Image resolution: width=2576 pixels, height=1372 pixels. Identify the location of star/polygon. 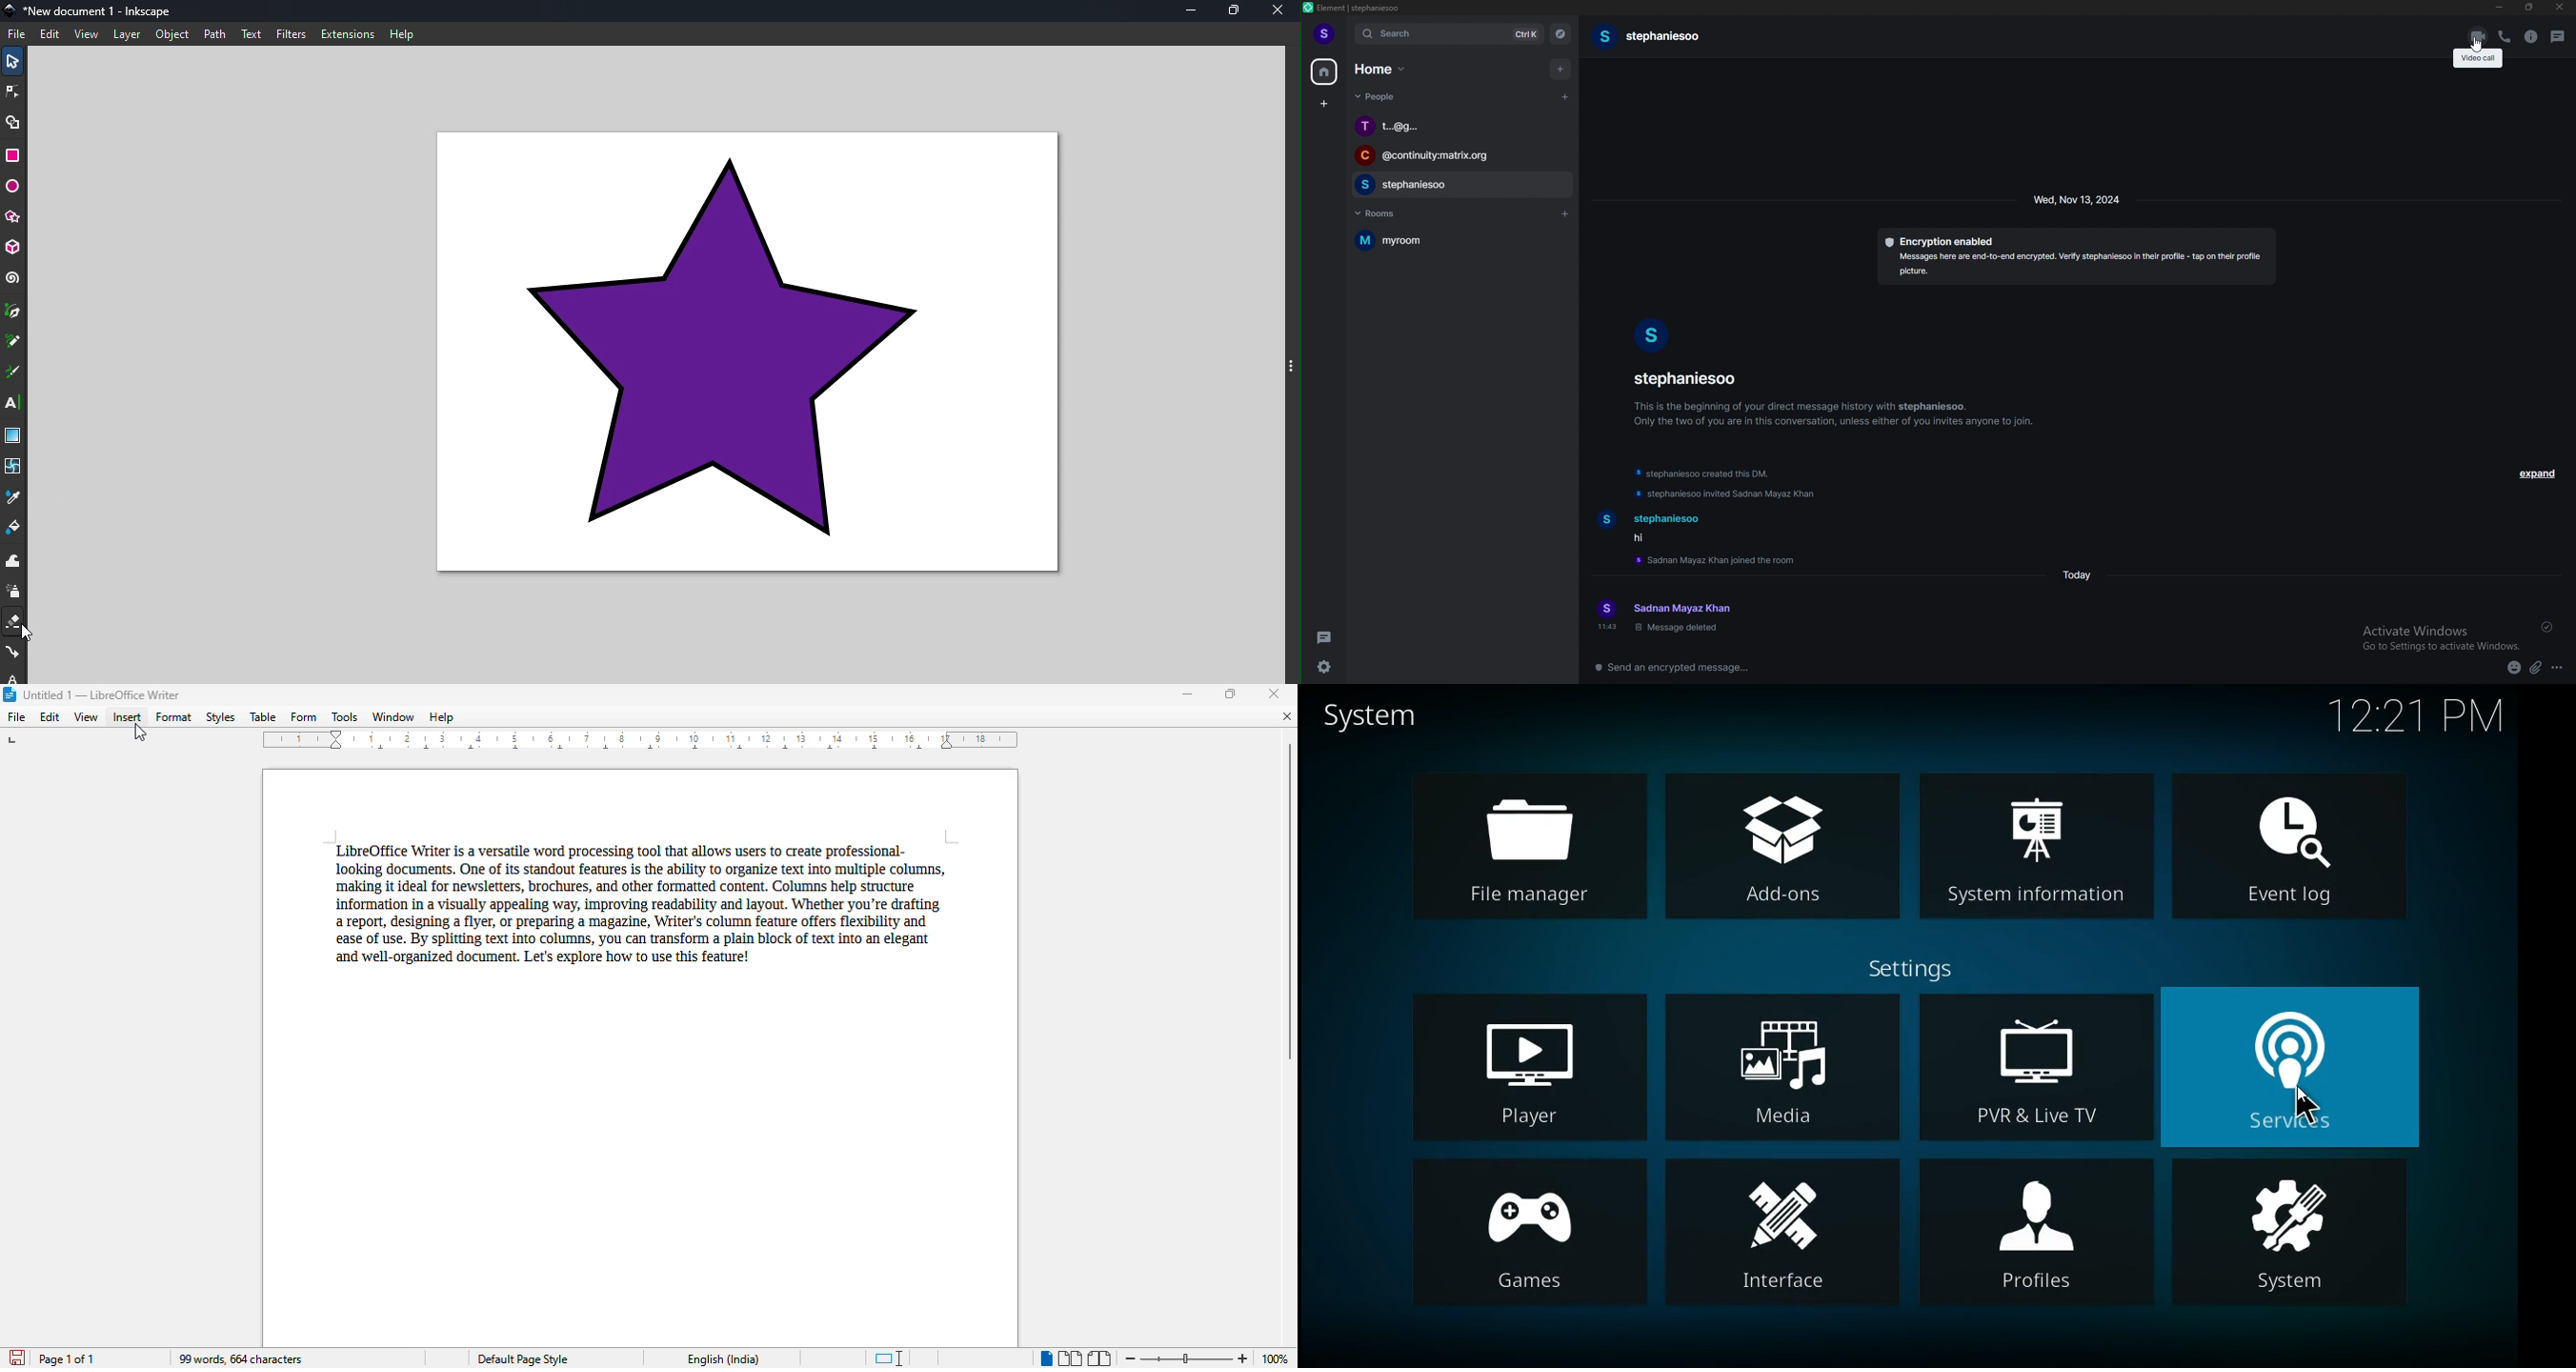
(12, 217).